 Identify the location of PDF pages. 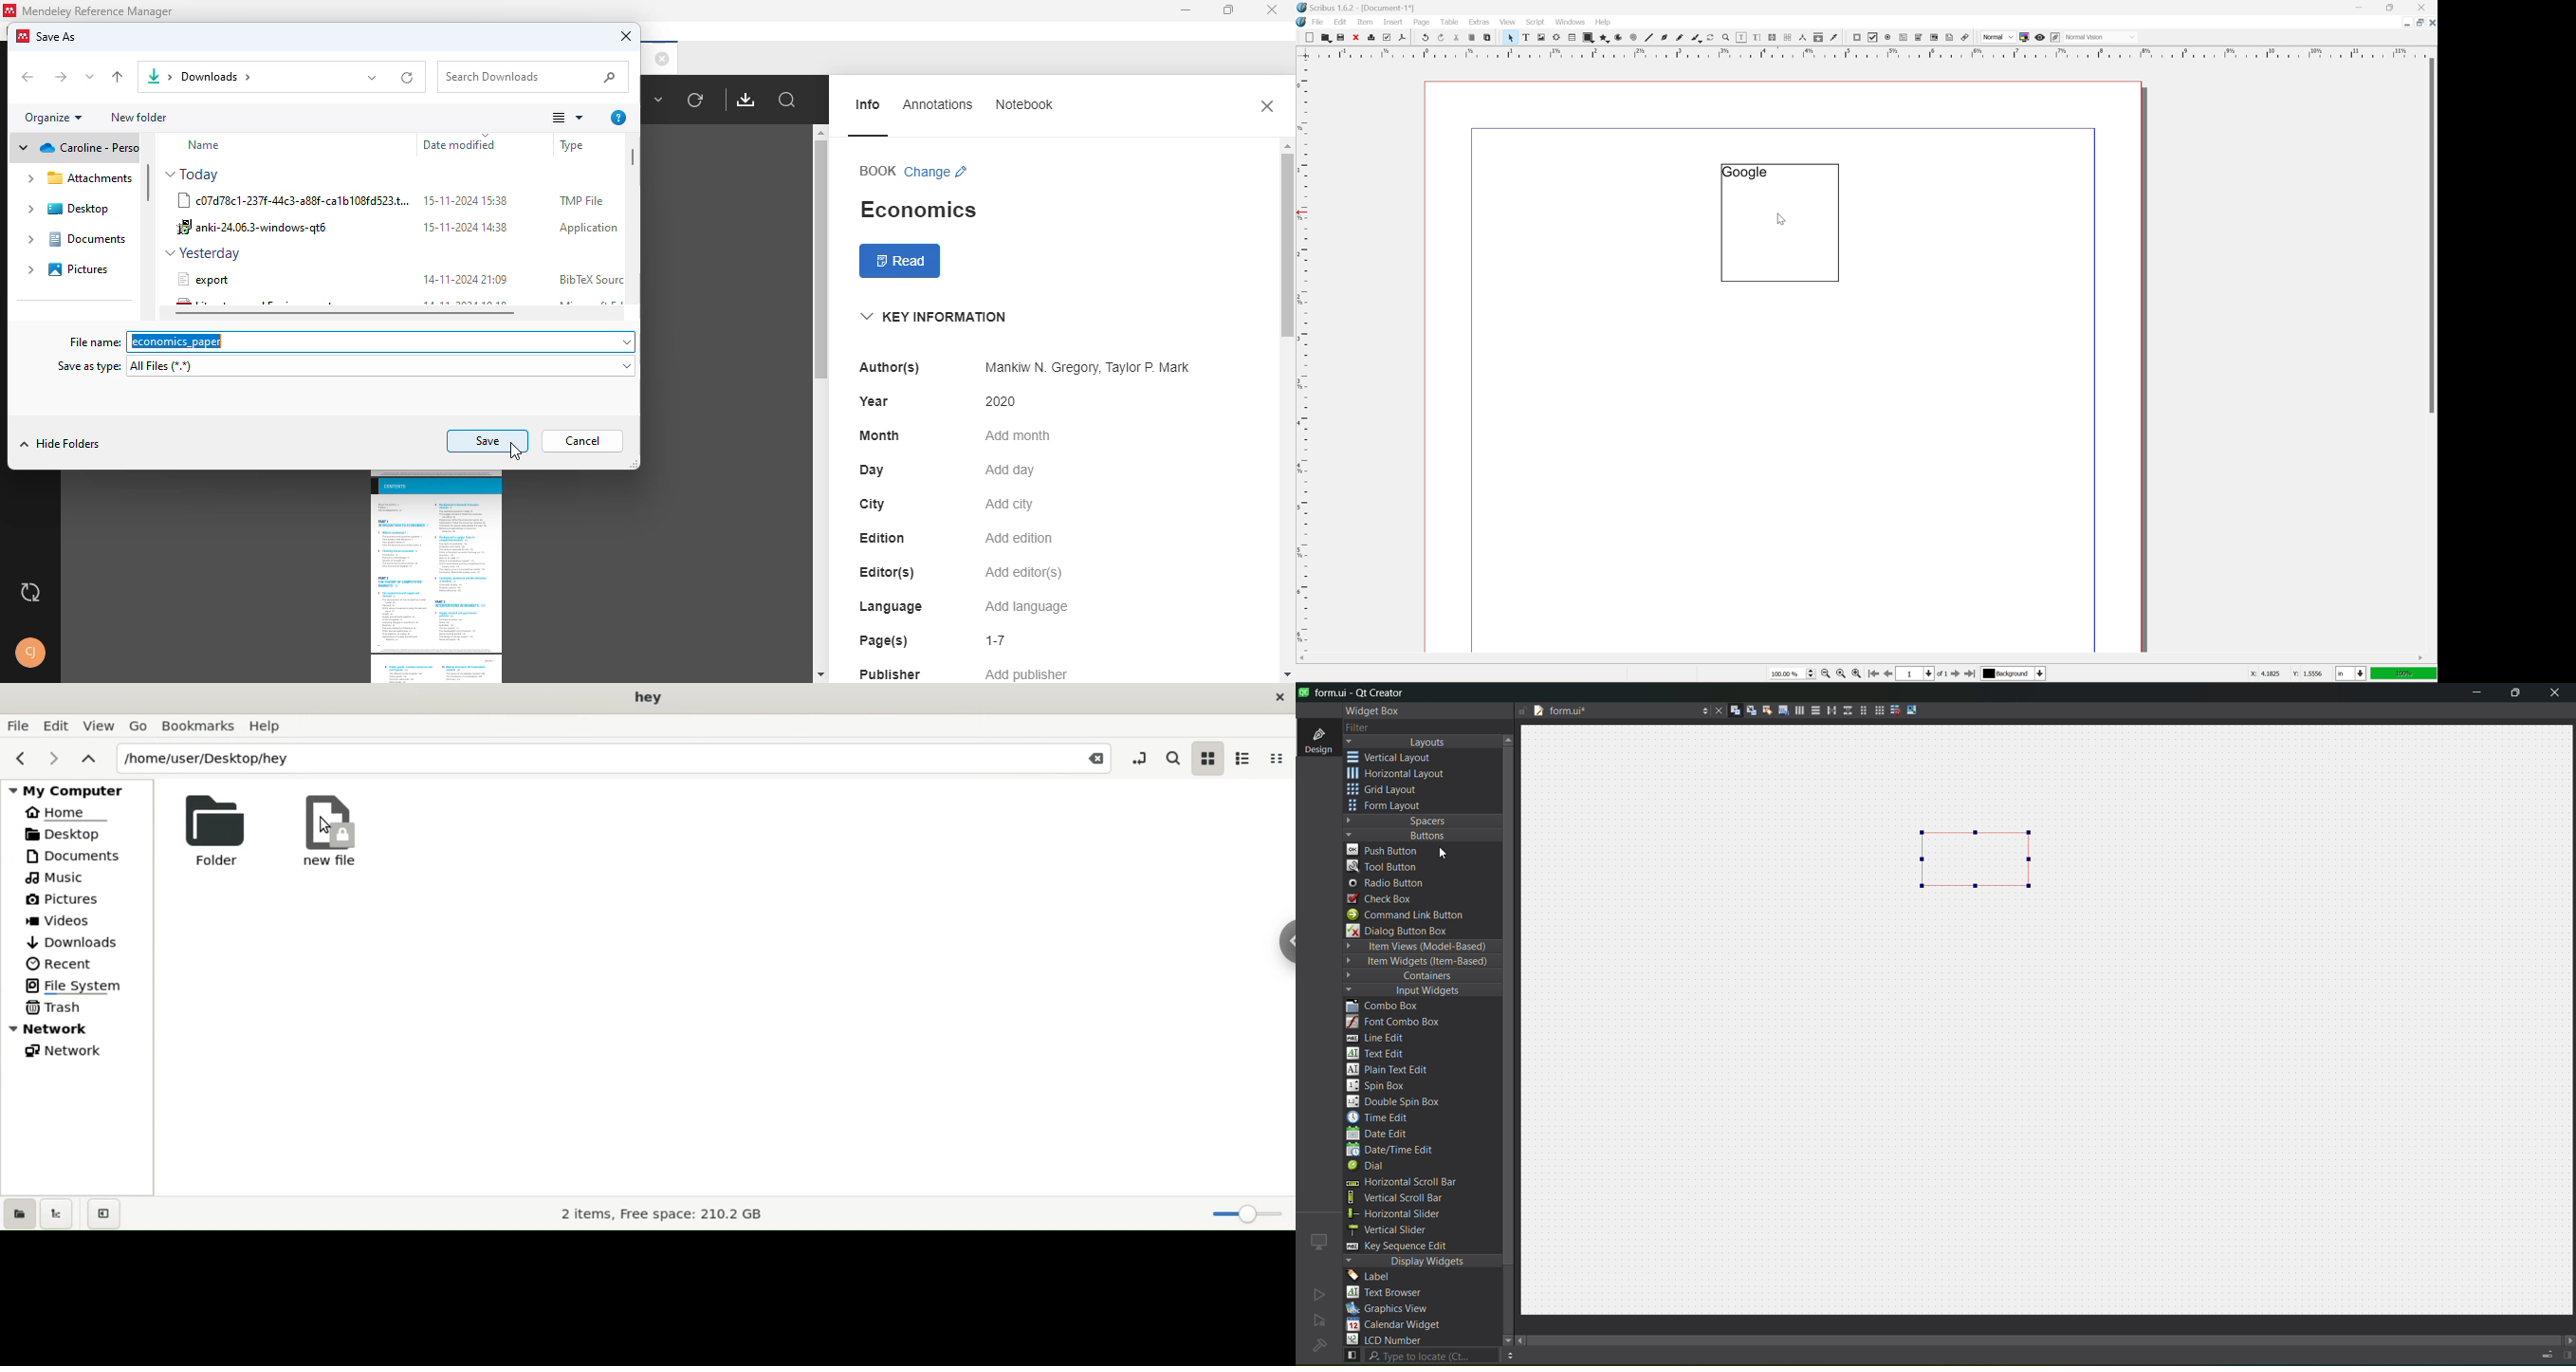
(435, 578).